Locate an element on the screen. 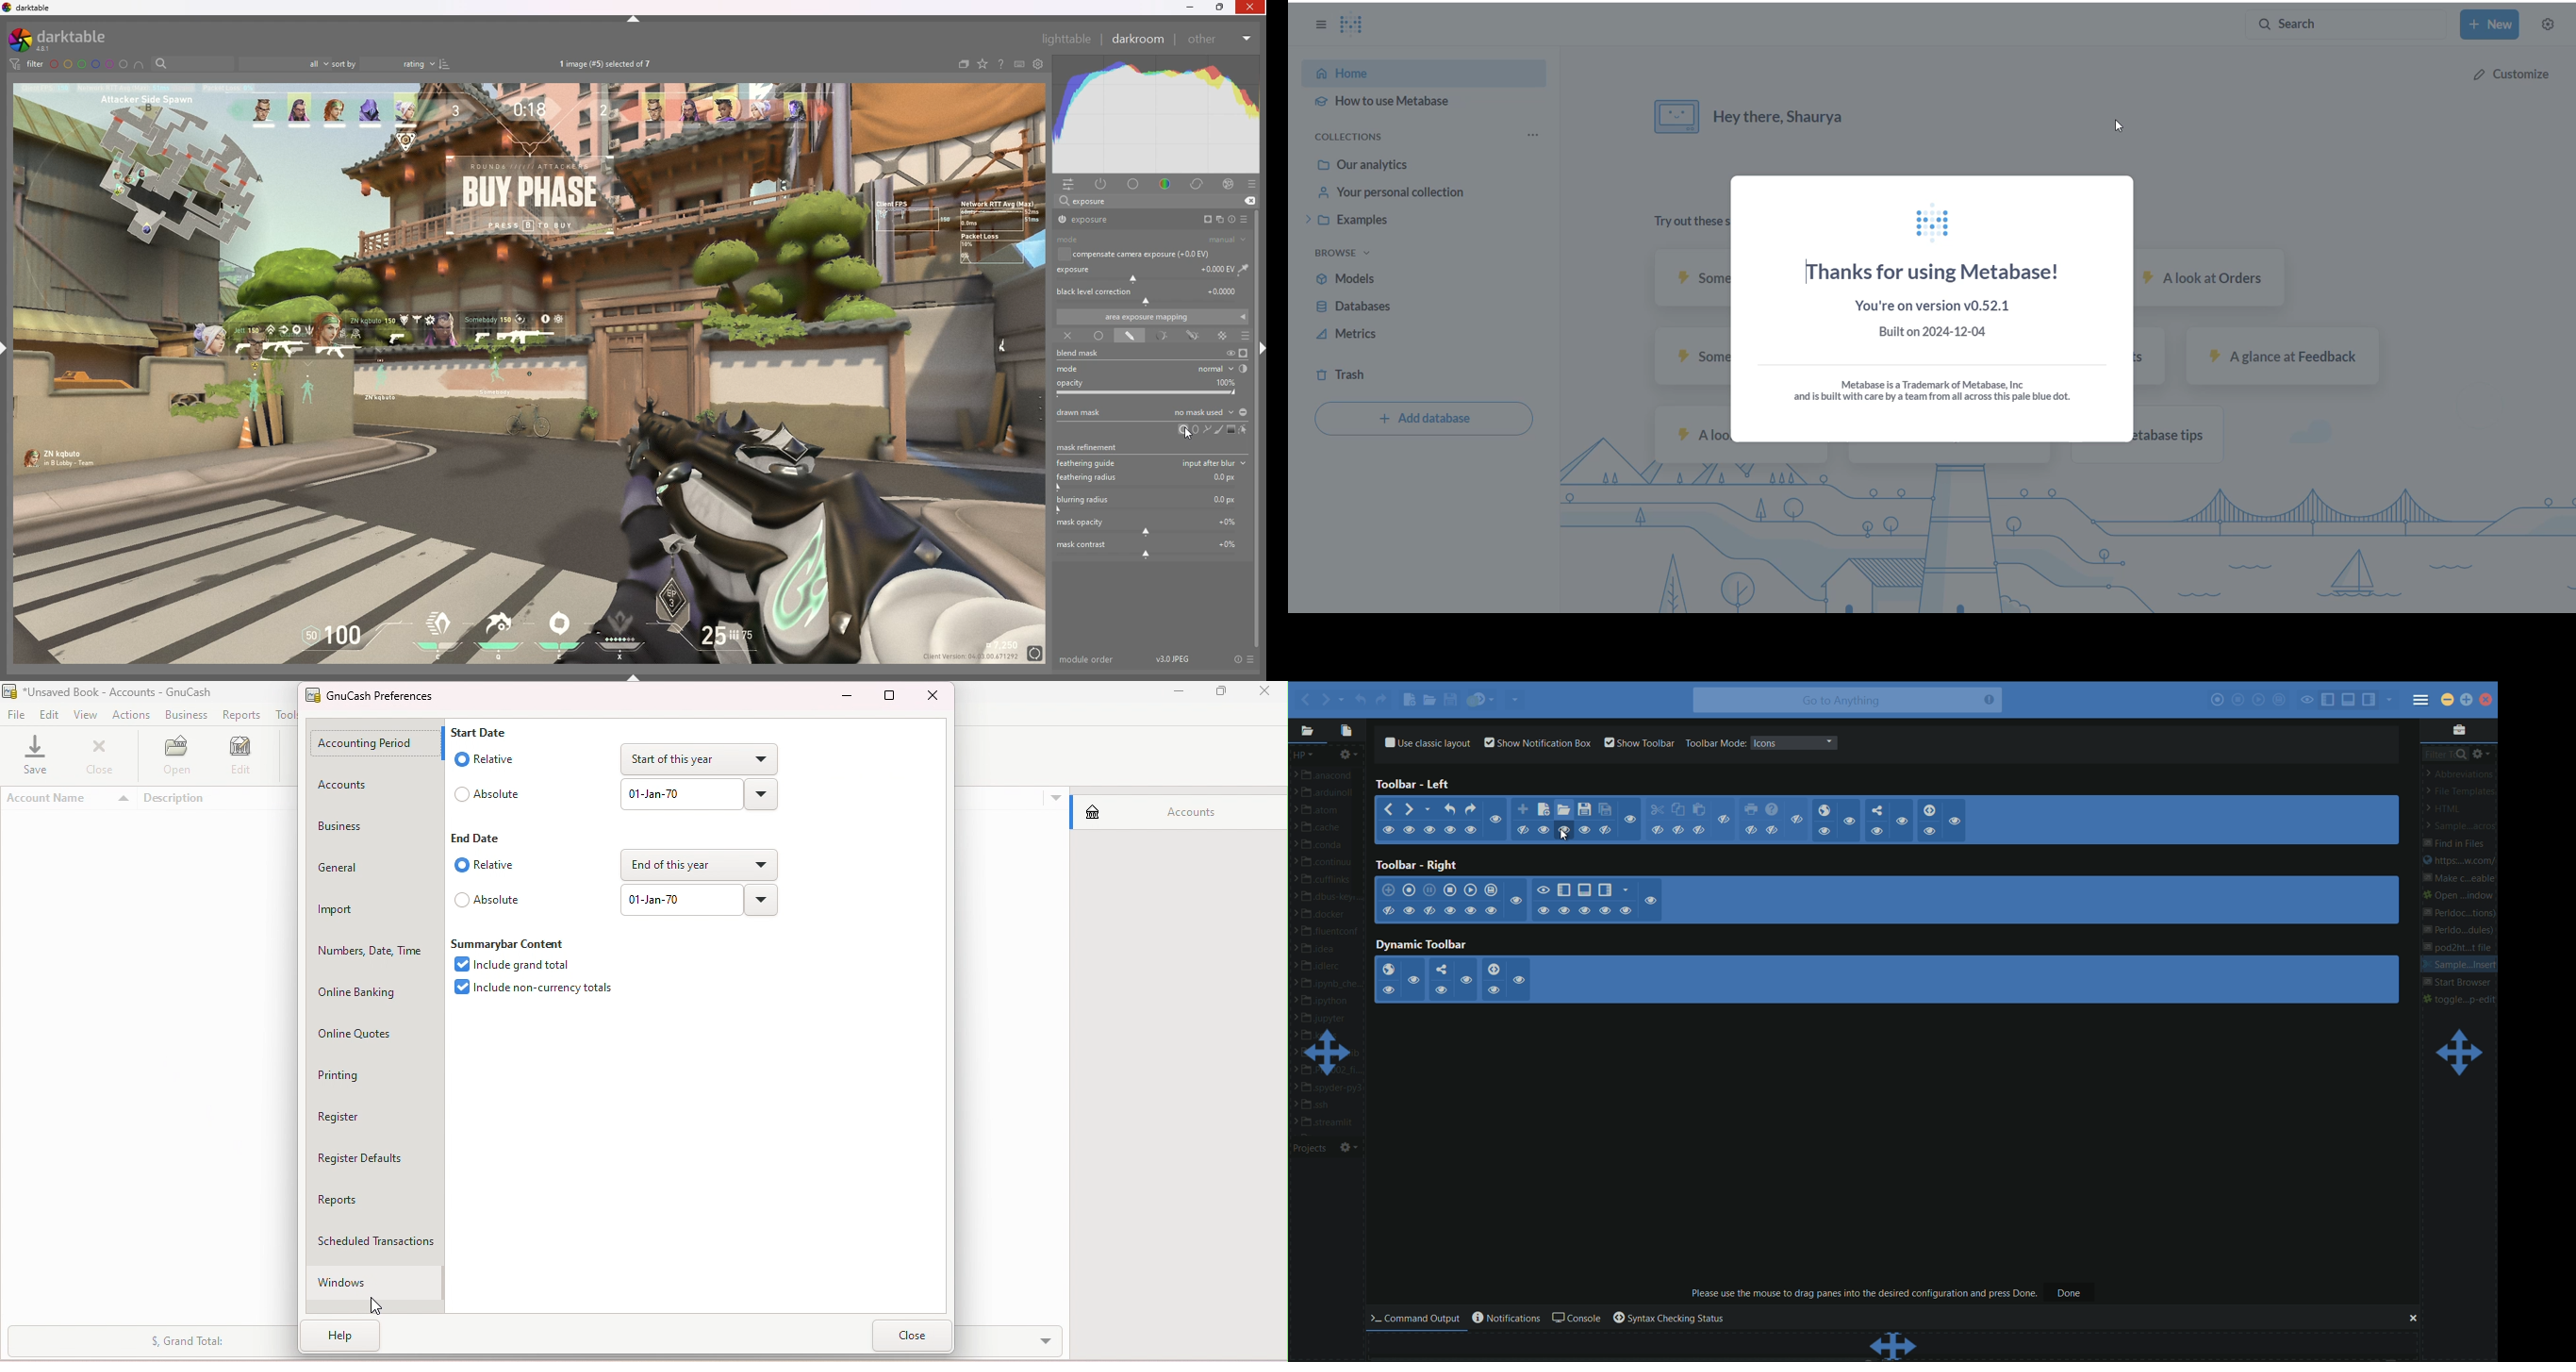  toggle focus mode is located at coordinates (2308, 699).